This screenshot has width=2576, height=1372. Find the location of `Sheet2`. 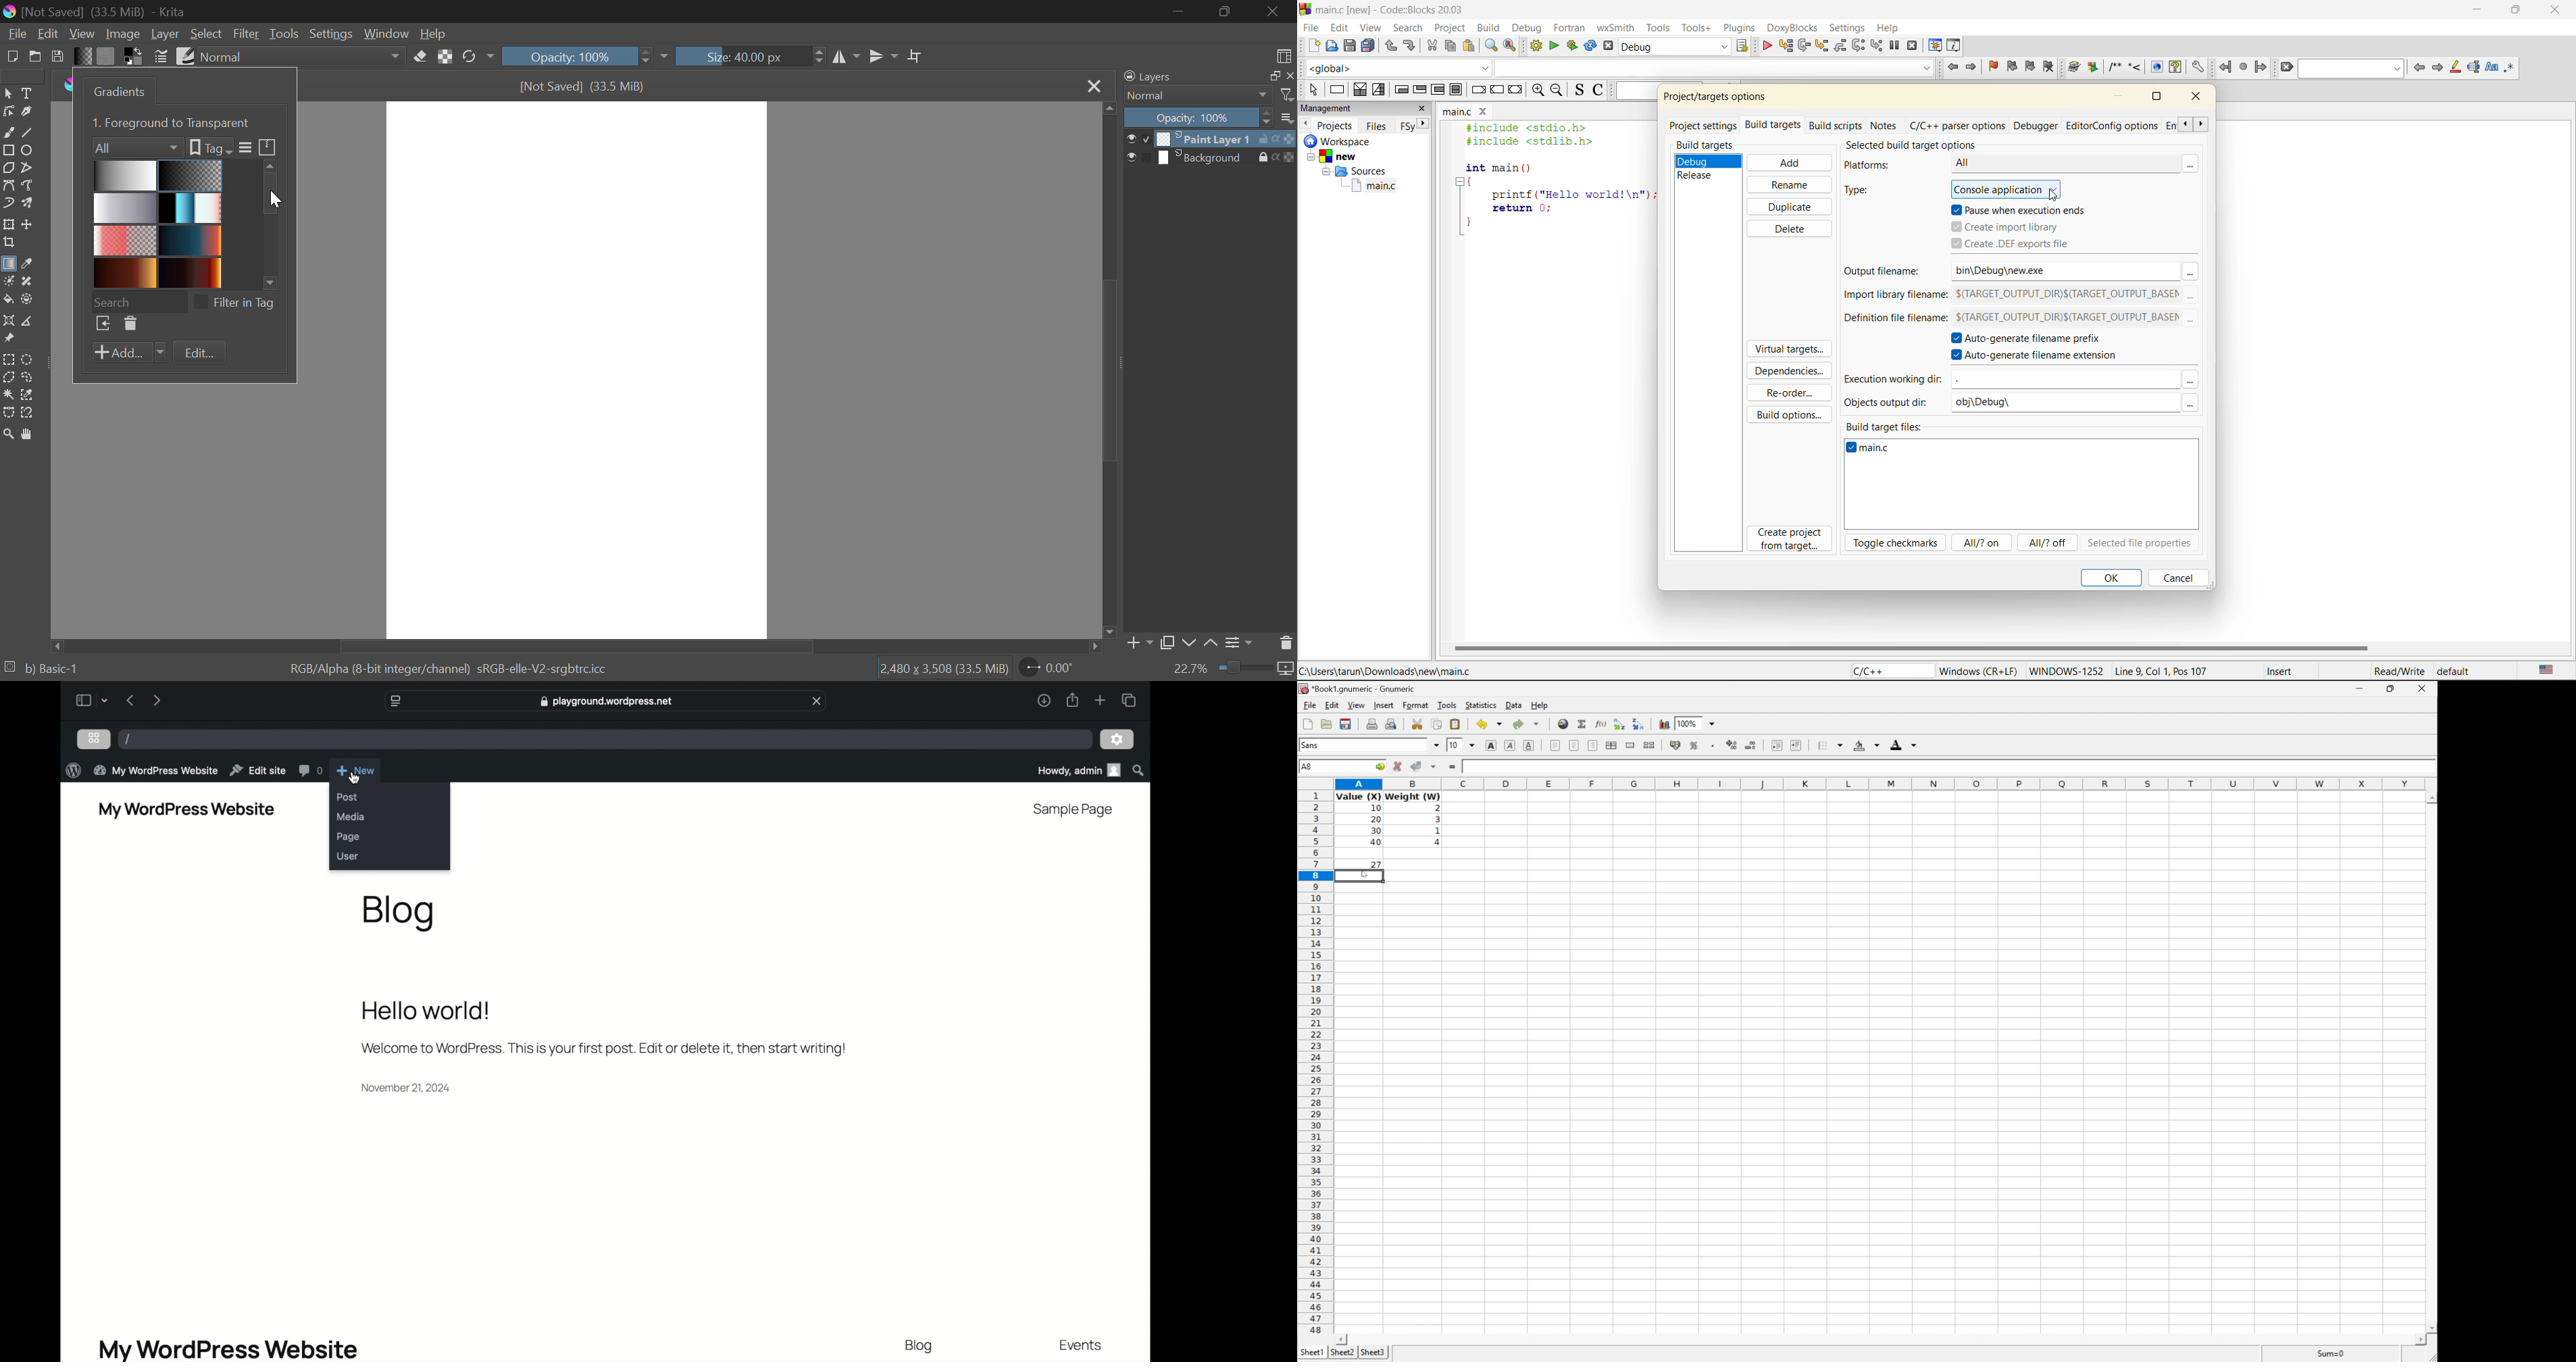

Sheet2 is located at coordinates (1343, 1353).